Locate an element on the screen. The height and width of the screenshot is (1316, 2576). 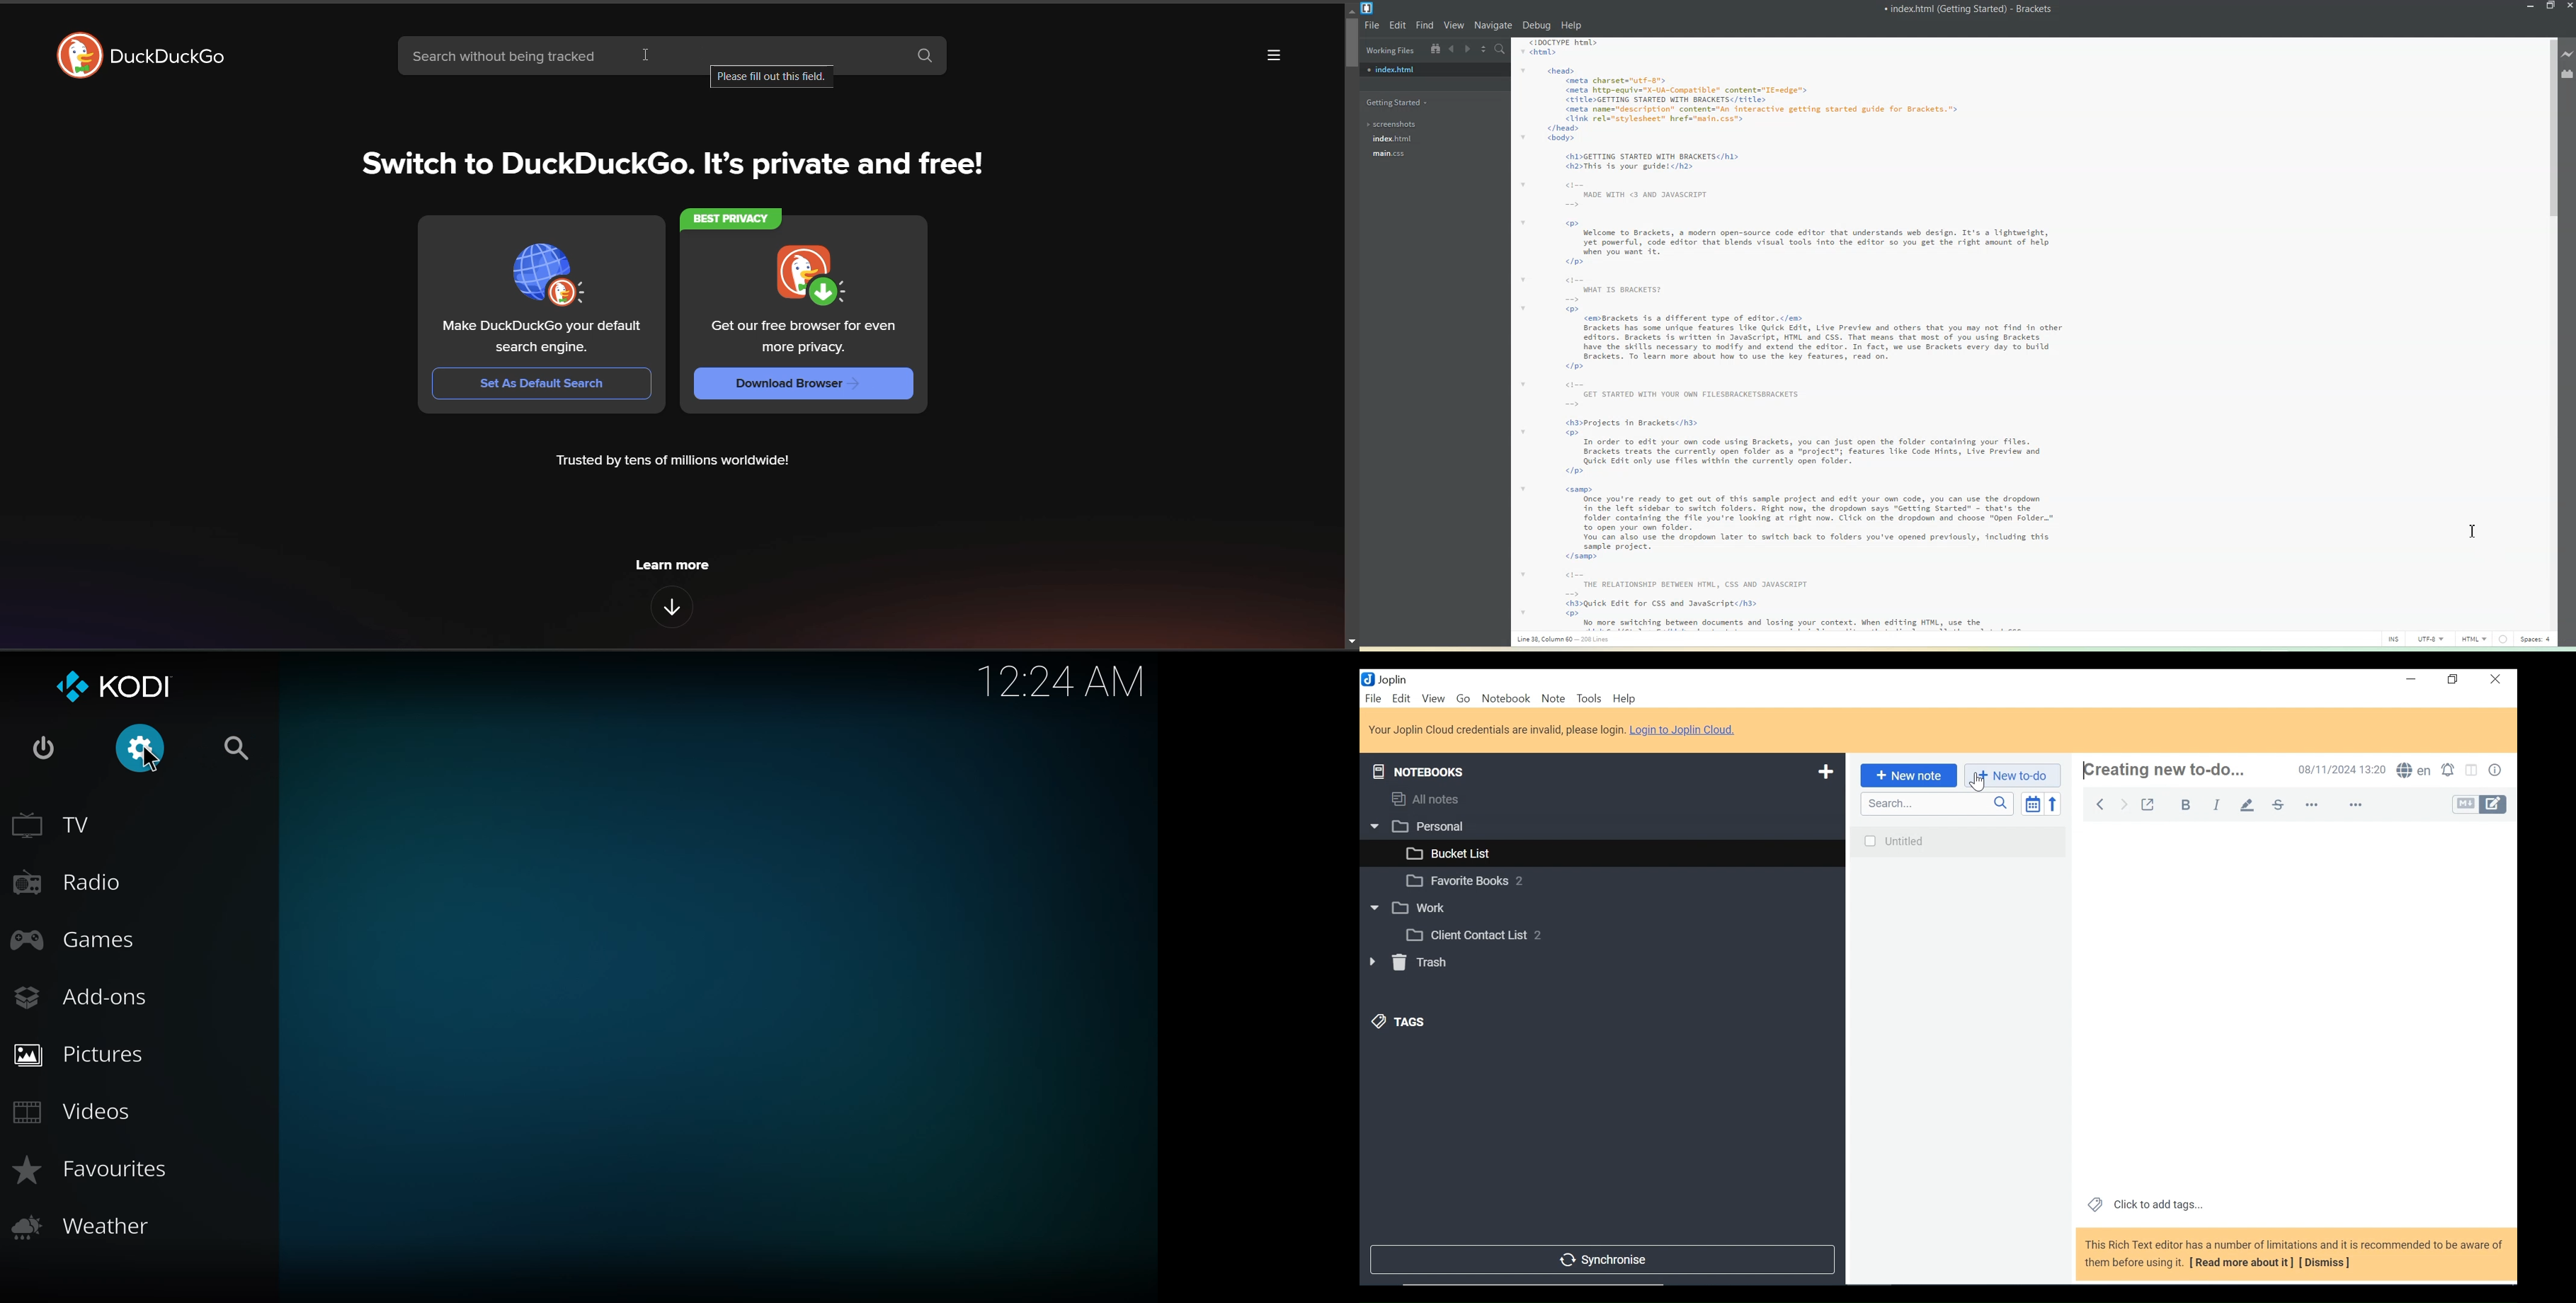
Notebooks is located at coordinates (1419, 769).